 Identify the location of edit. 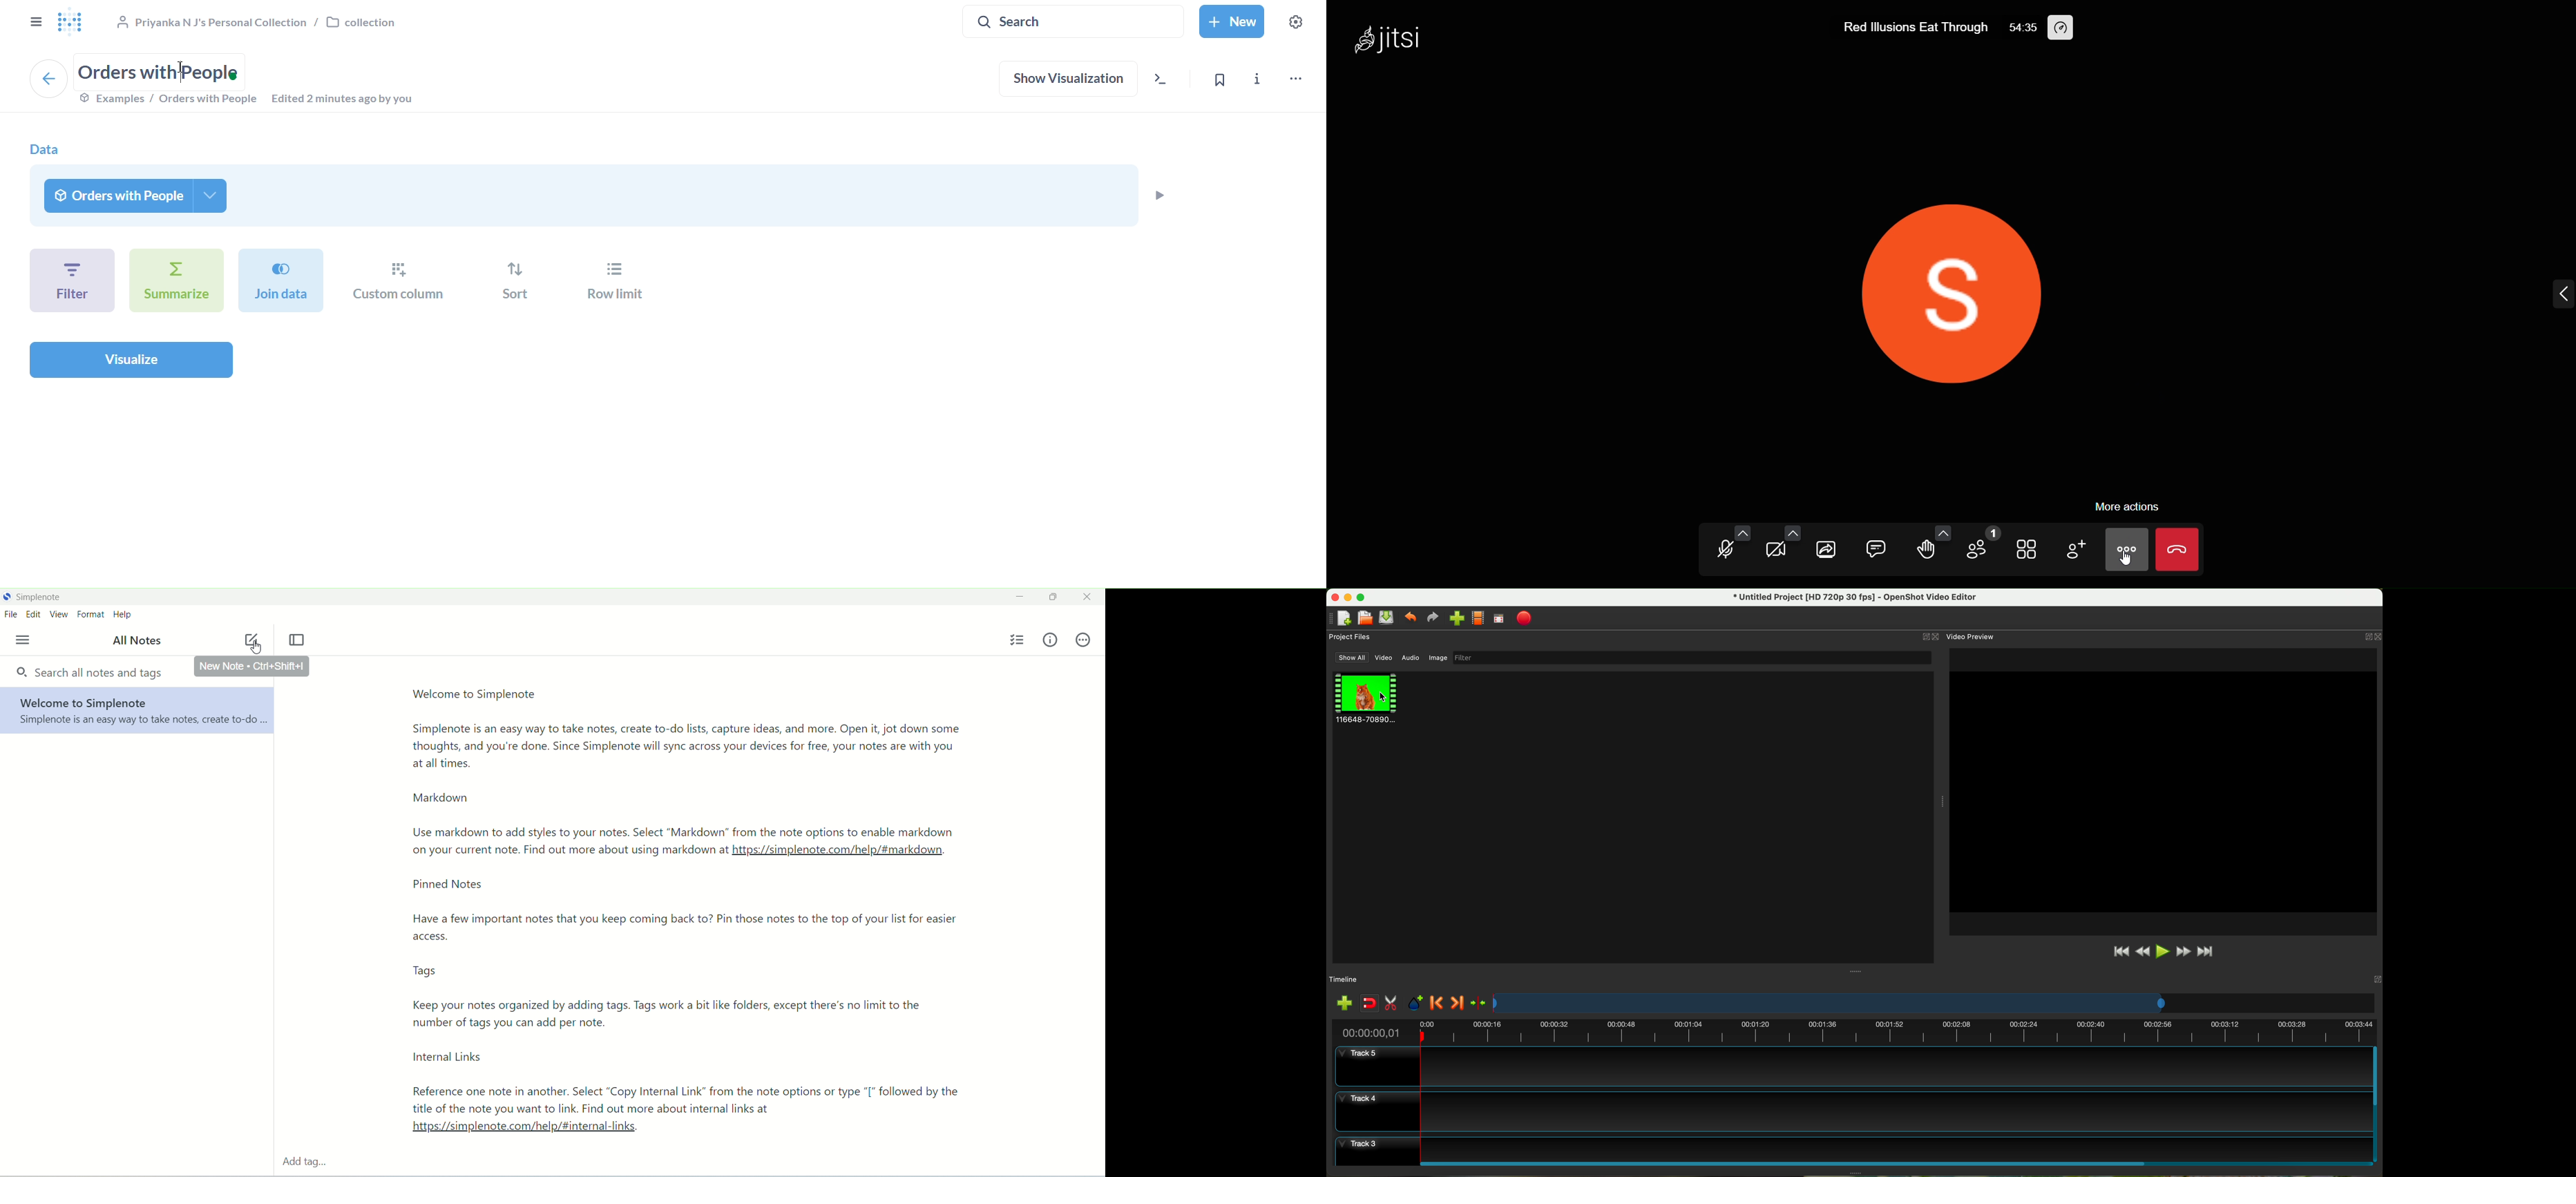
(33, 614).